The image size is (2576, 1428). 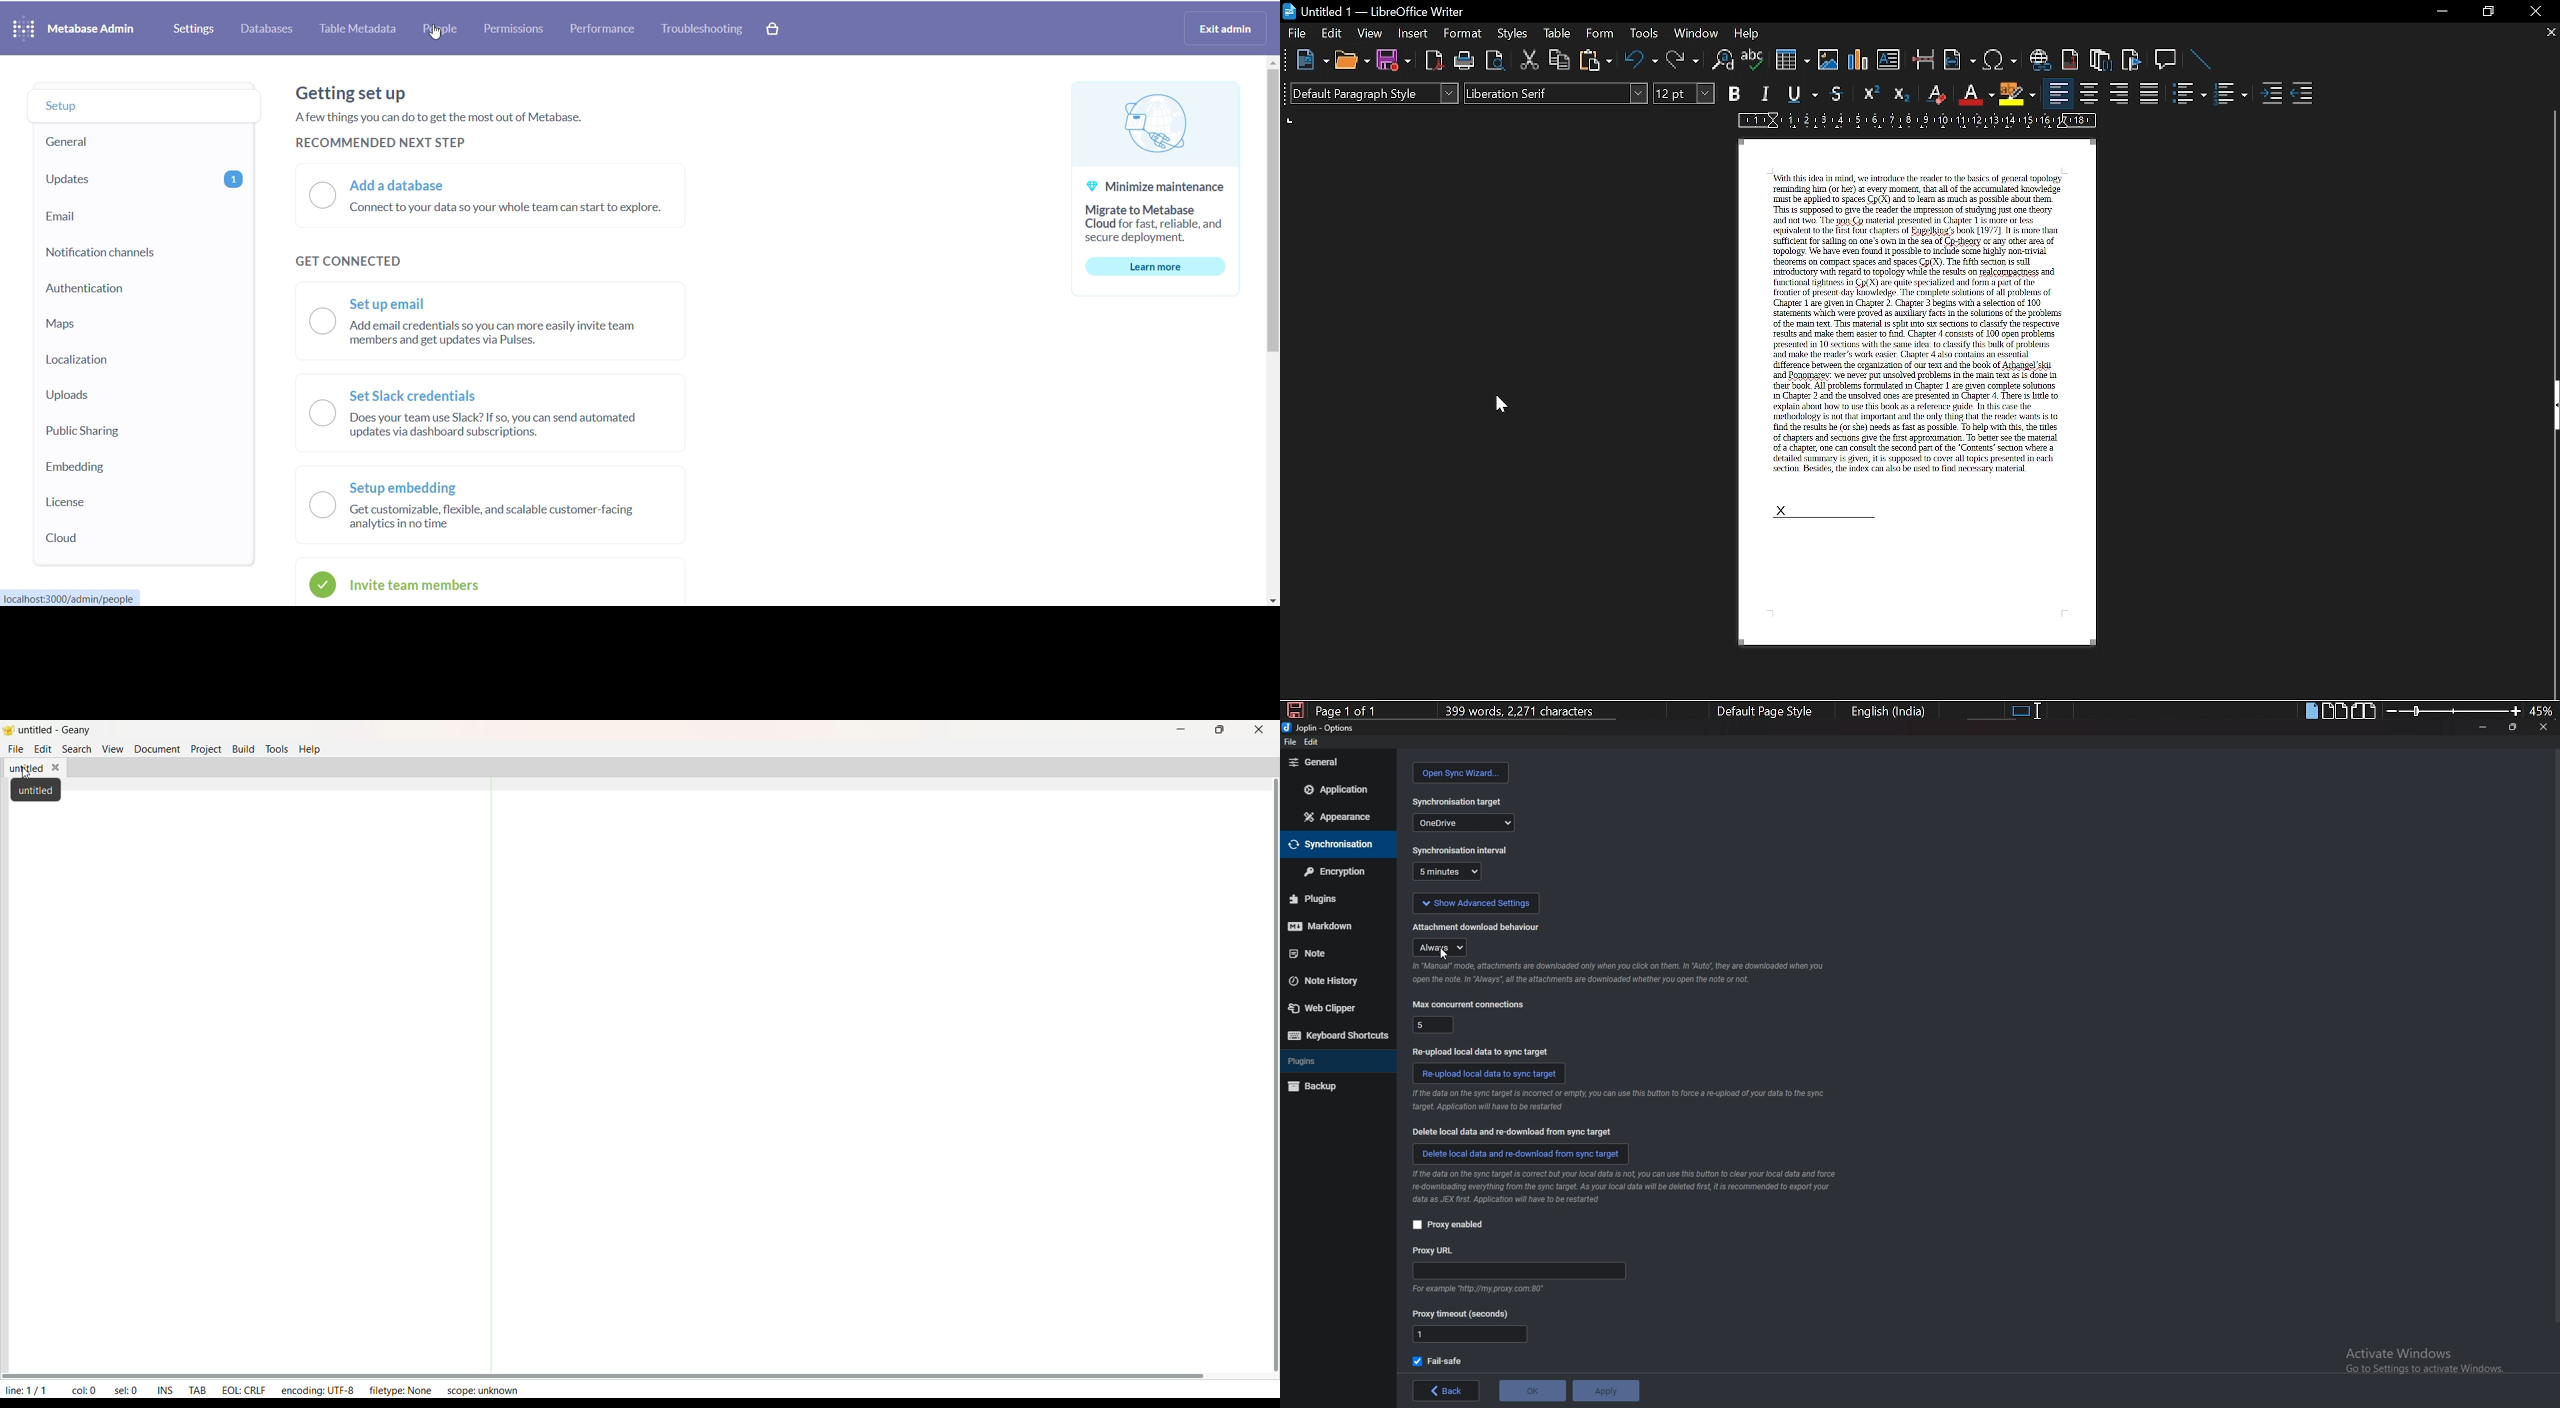 I want to click on center, so click(x=2088, y=94).